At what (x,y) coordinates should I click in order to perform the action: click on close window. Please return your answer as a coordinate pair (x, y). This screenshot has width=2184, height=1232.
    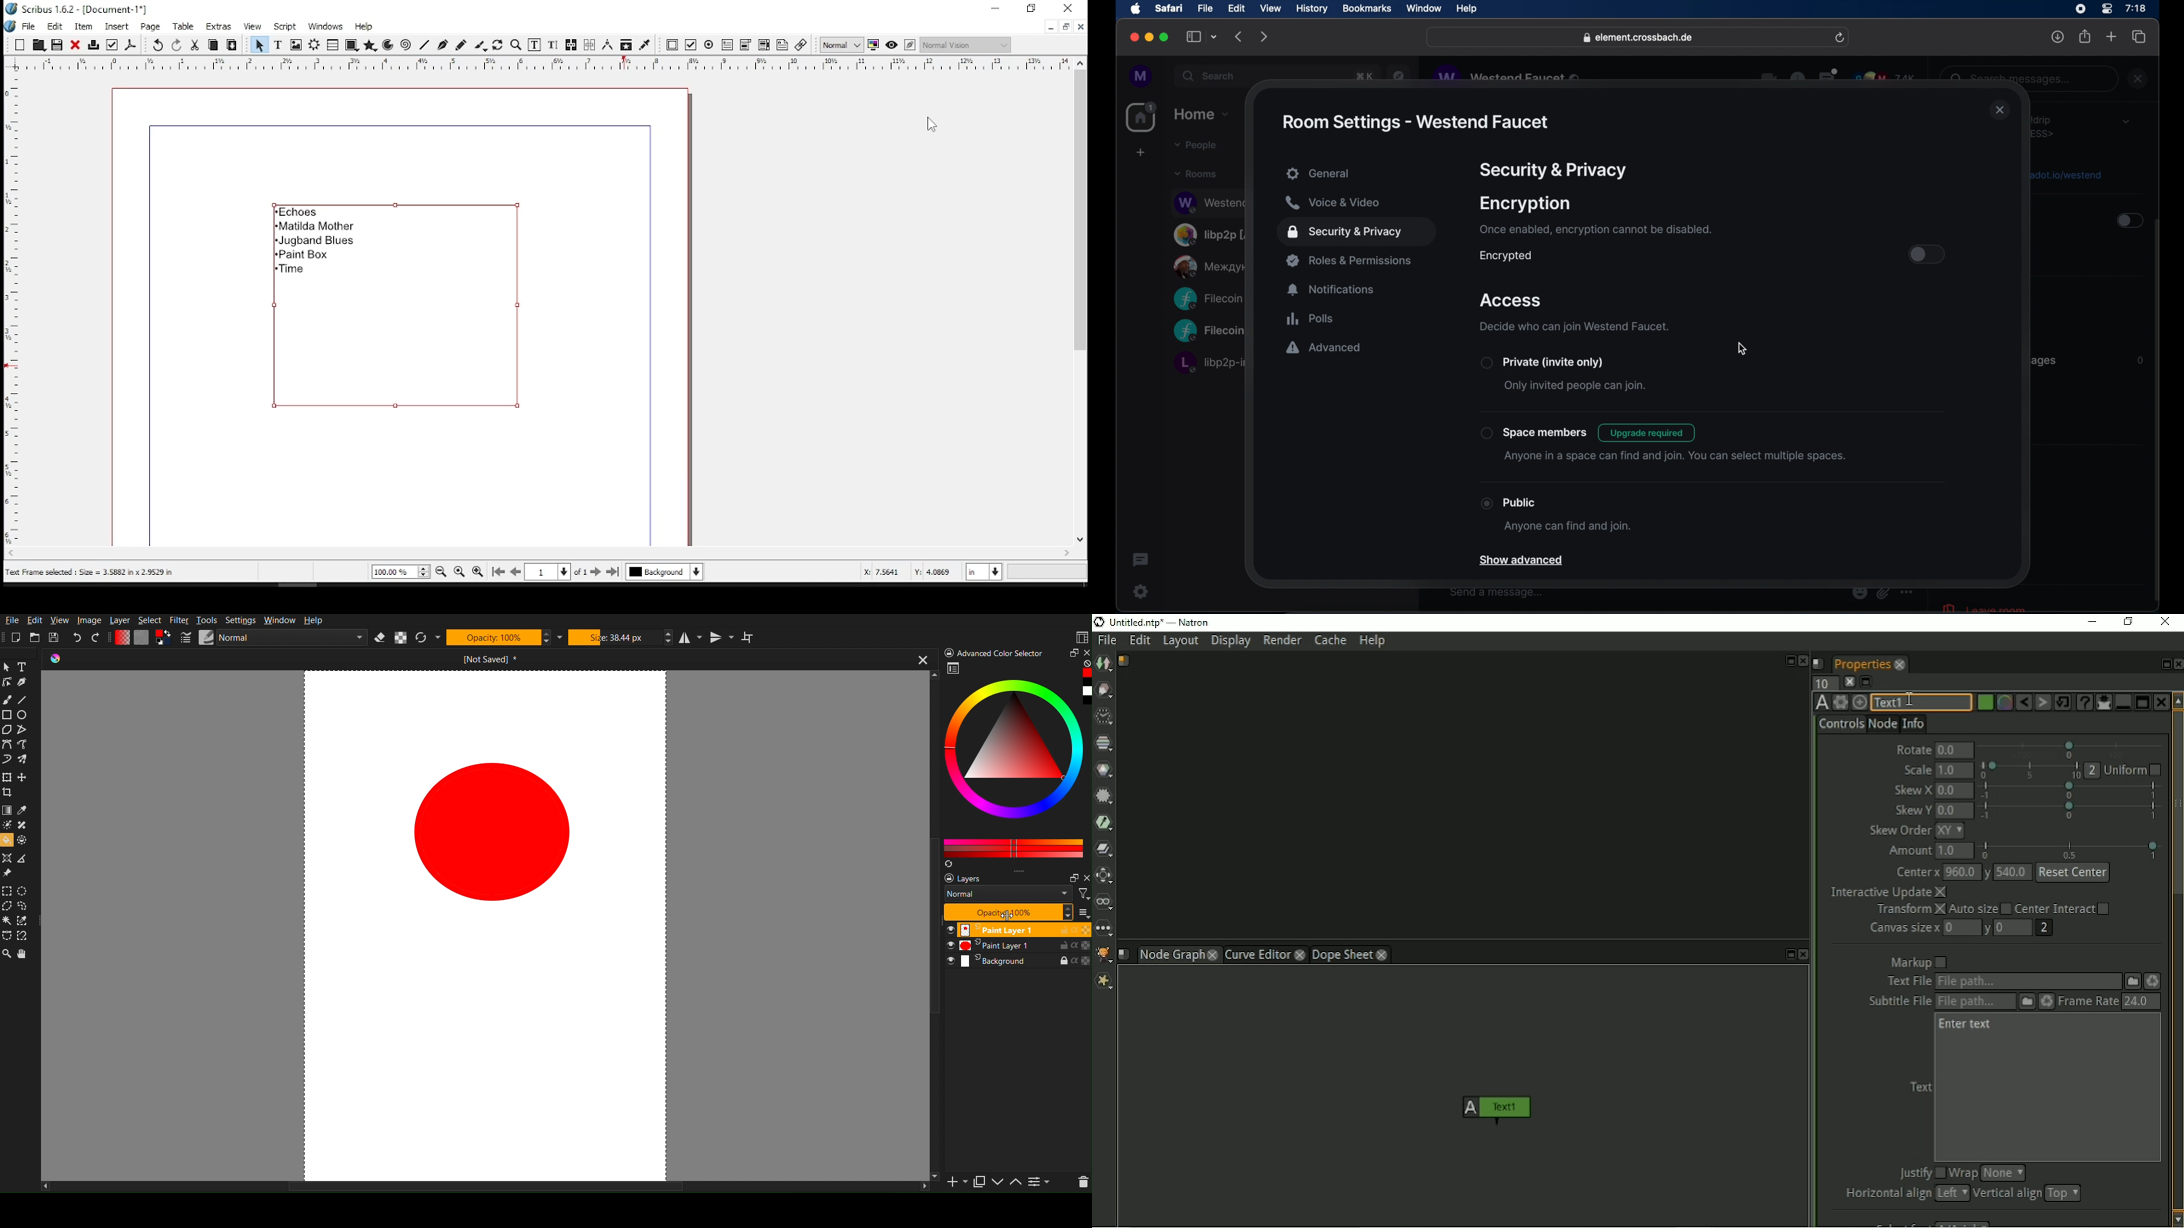
    Looking at the image, I should click on (1081, 26).